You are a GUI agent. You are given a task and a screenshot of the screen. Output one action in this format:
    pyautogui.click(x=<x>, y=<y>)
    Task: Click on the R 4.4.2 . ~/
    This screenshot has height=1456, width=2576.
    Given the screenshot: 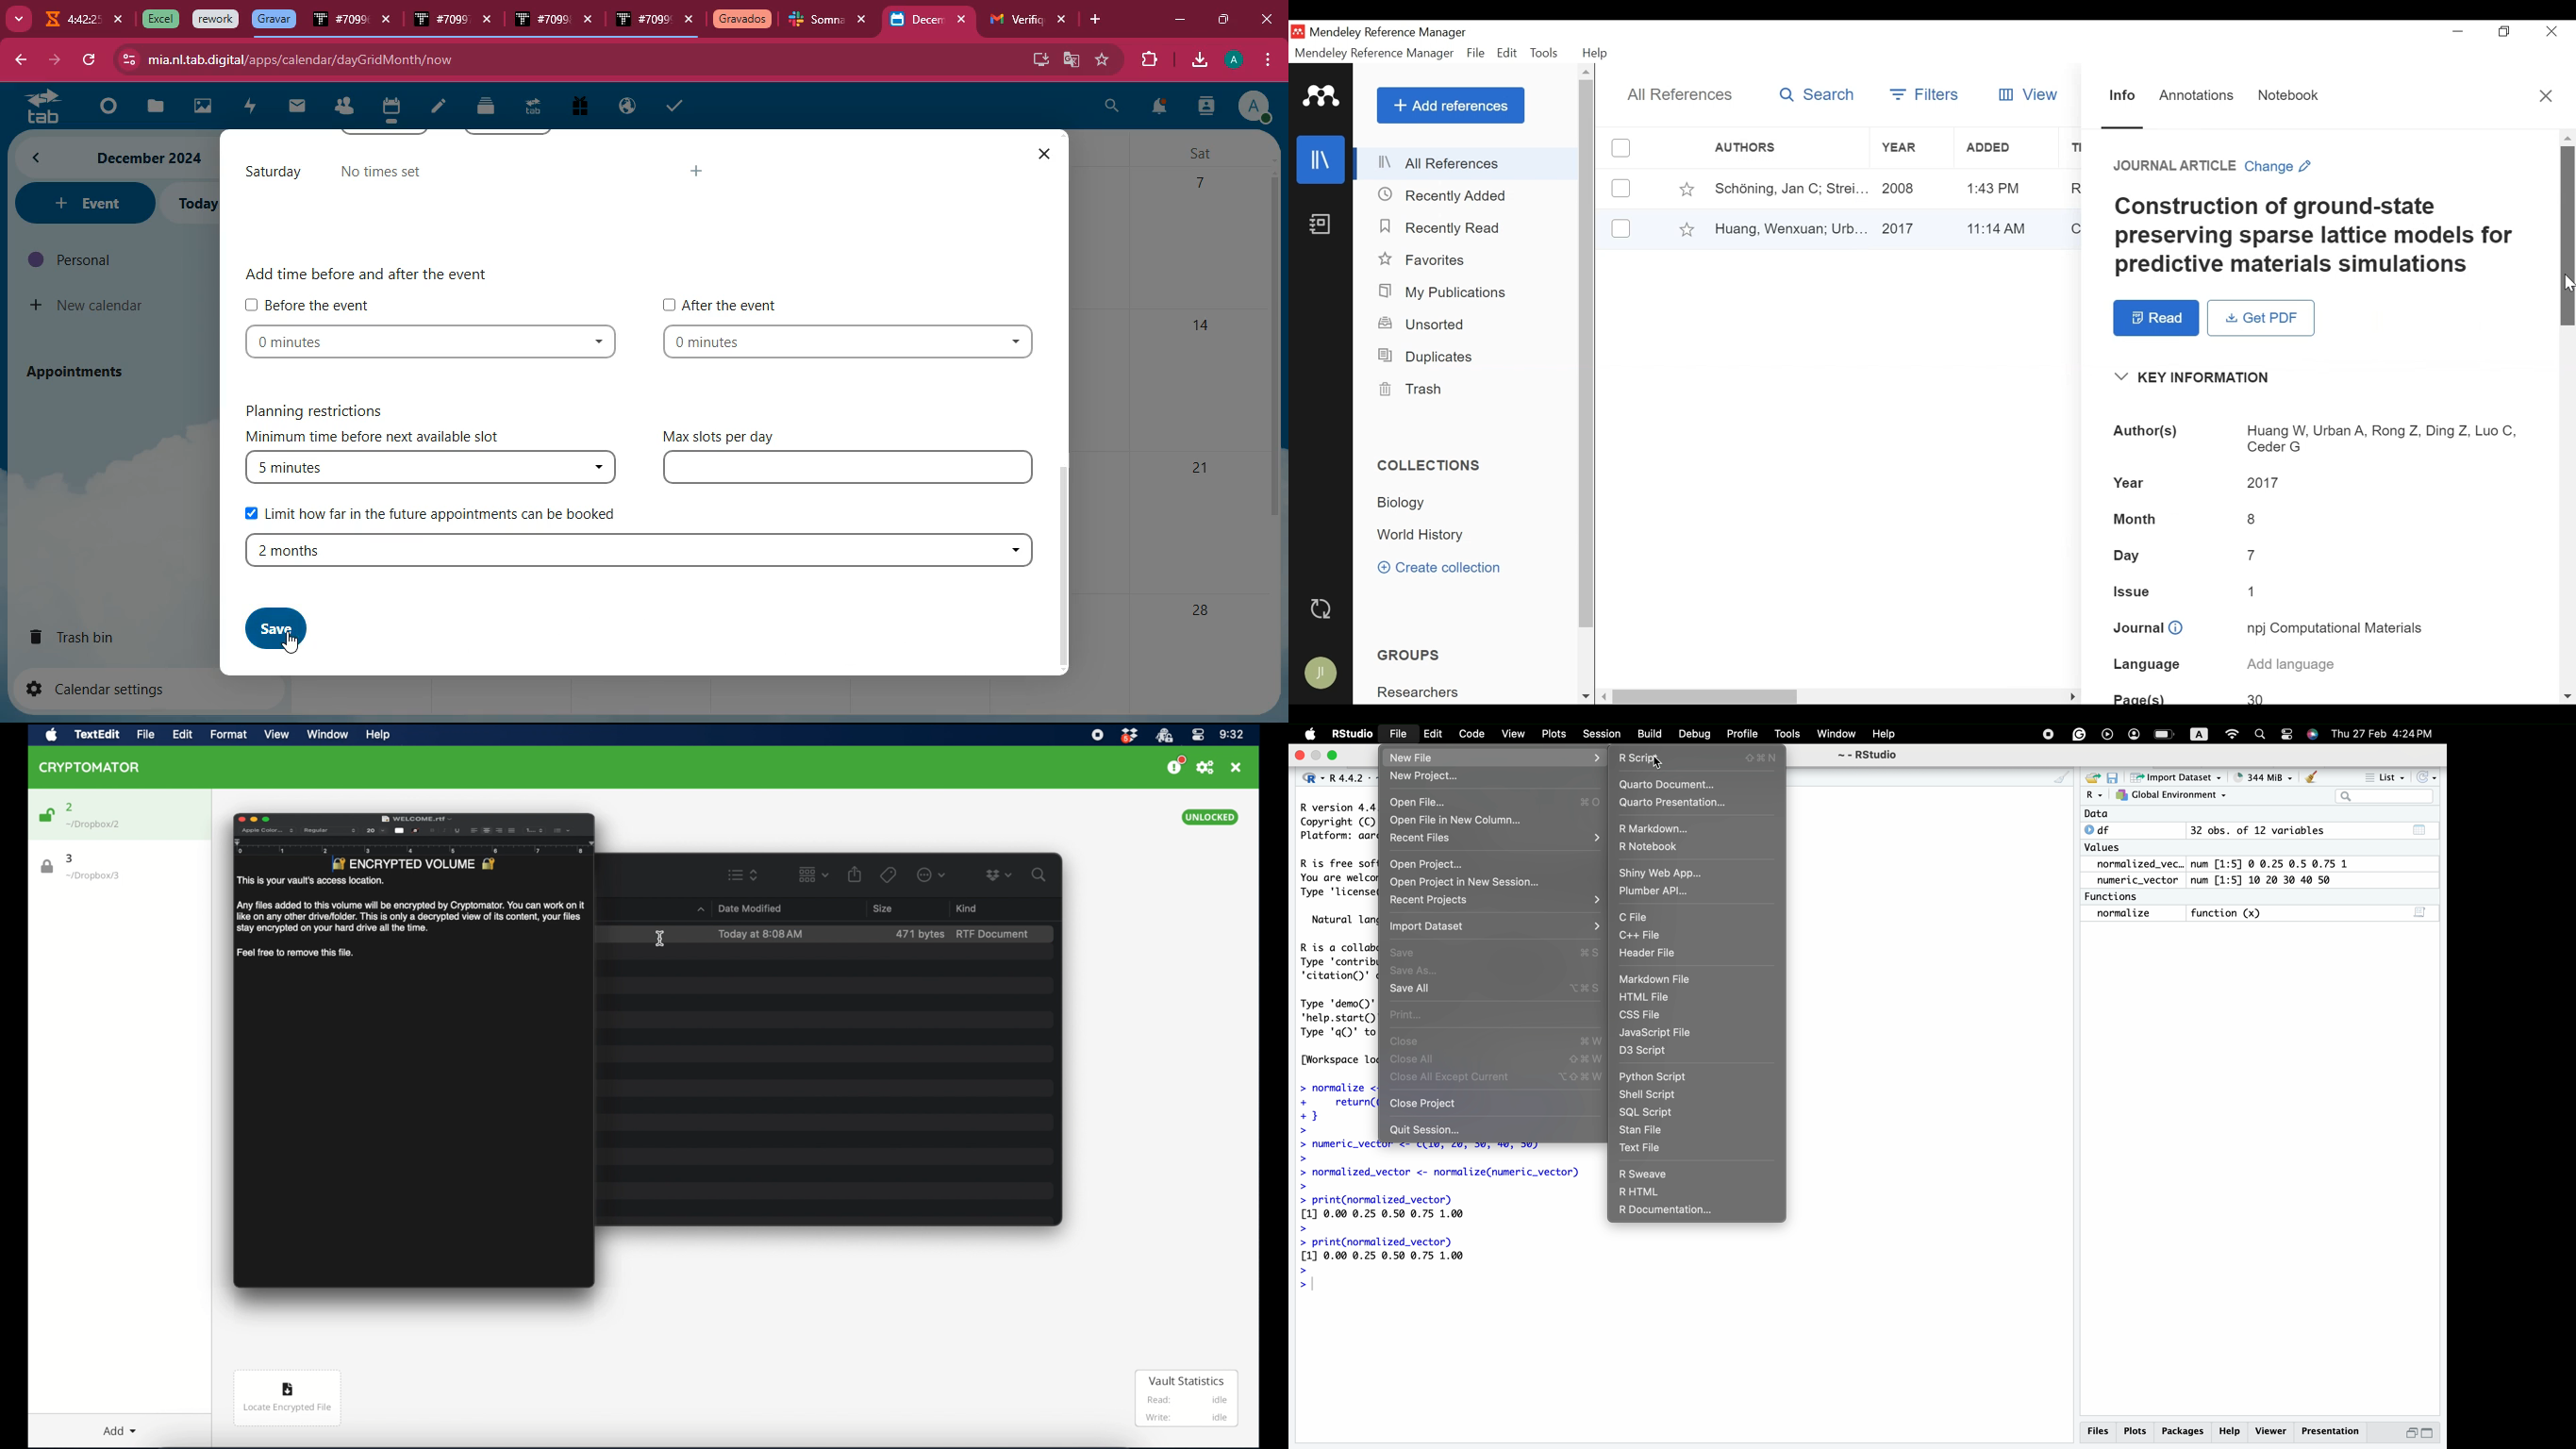 What is the action you would take?
    pyautogui.click(x=1350, y=778)
    